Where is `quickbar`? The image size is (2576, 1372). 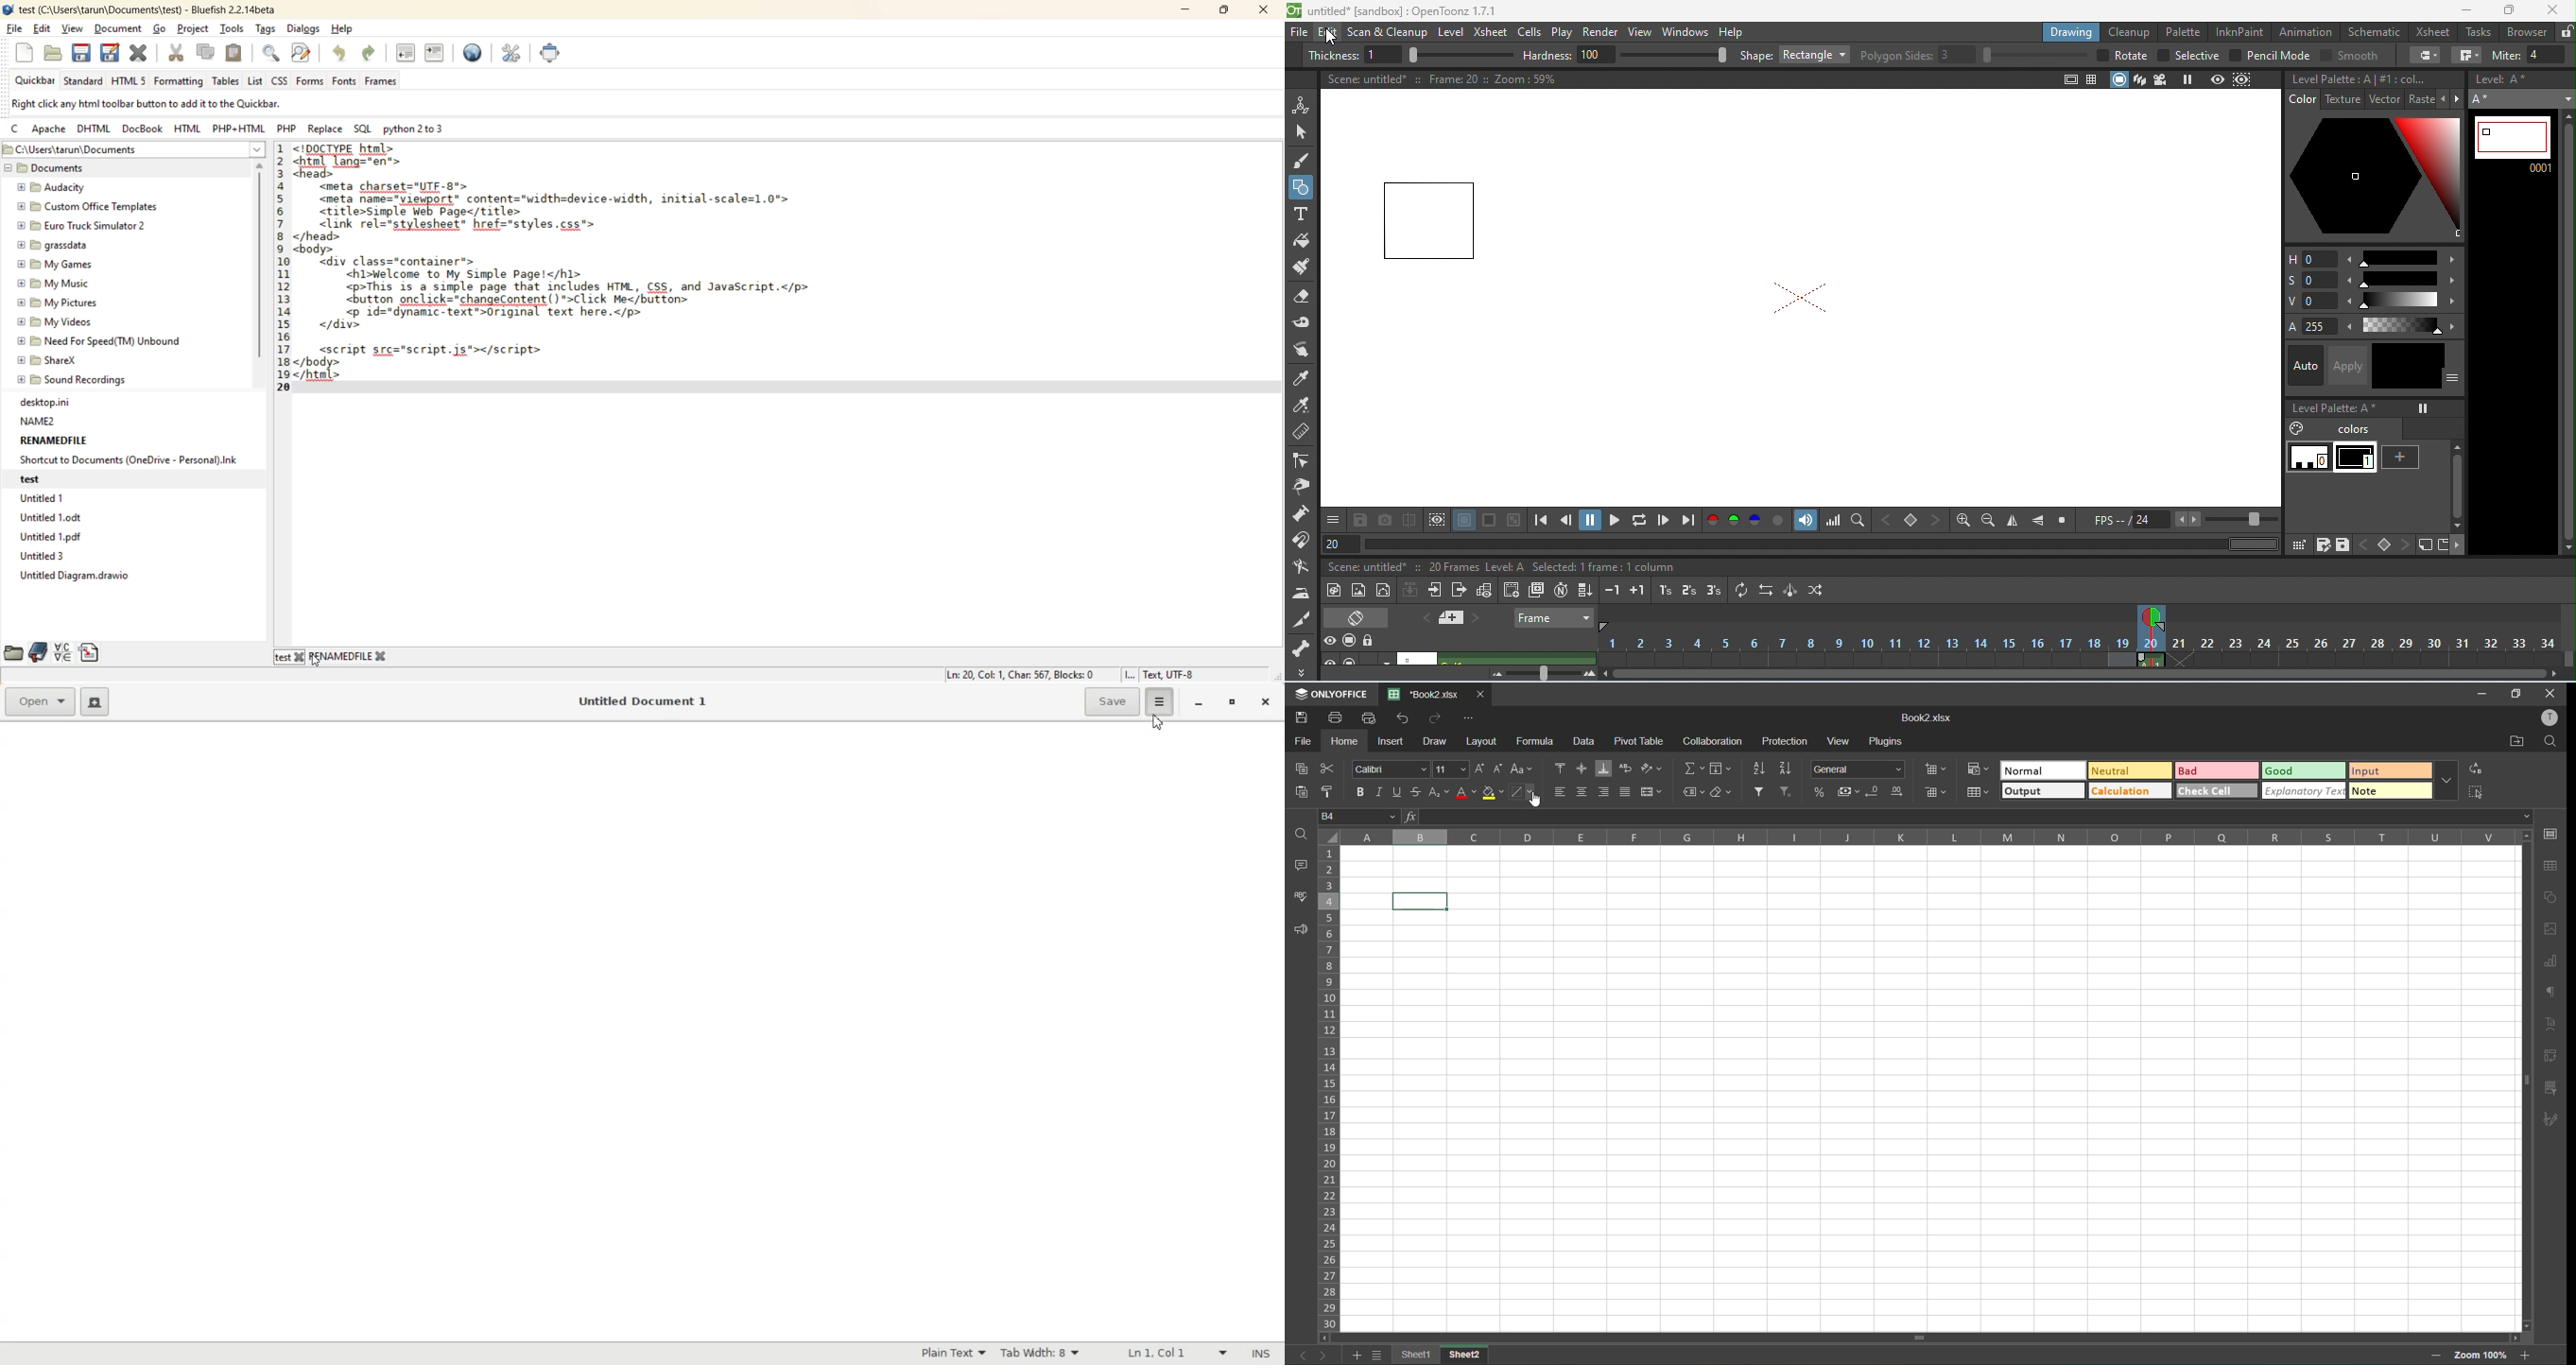 quickbar is located at coordinates (32, 81).